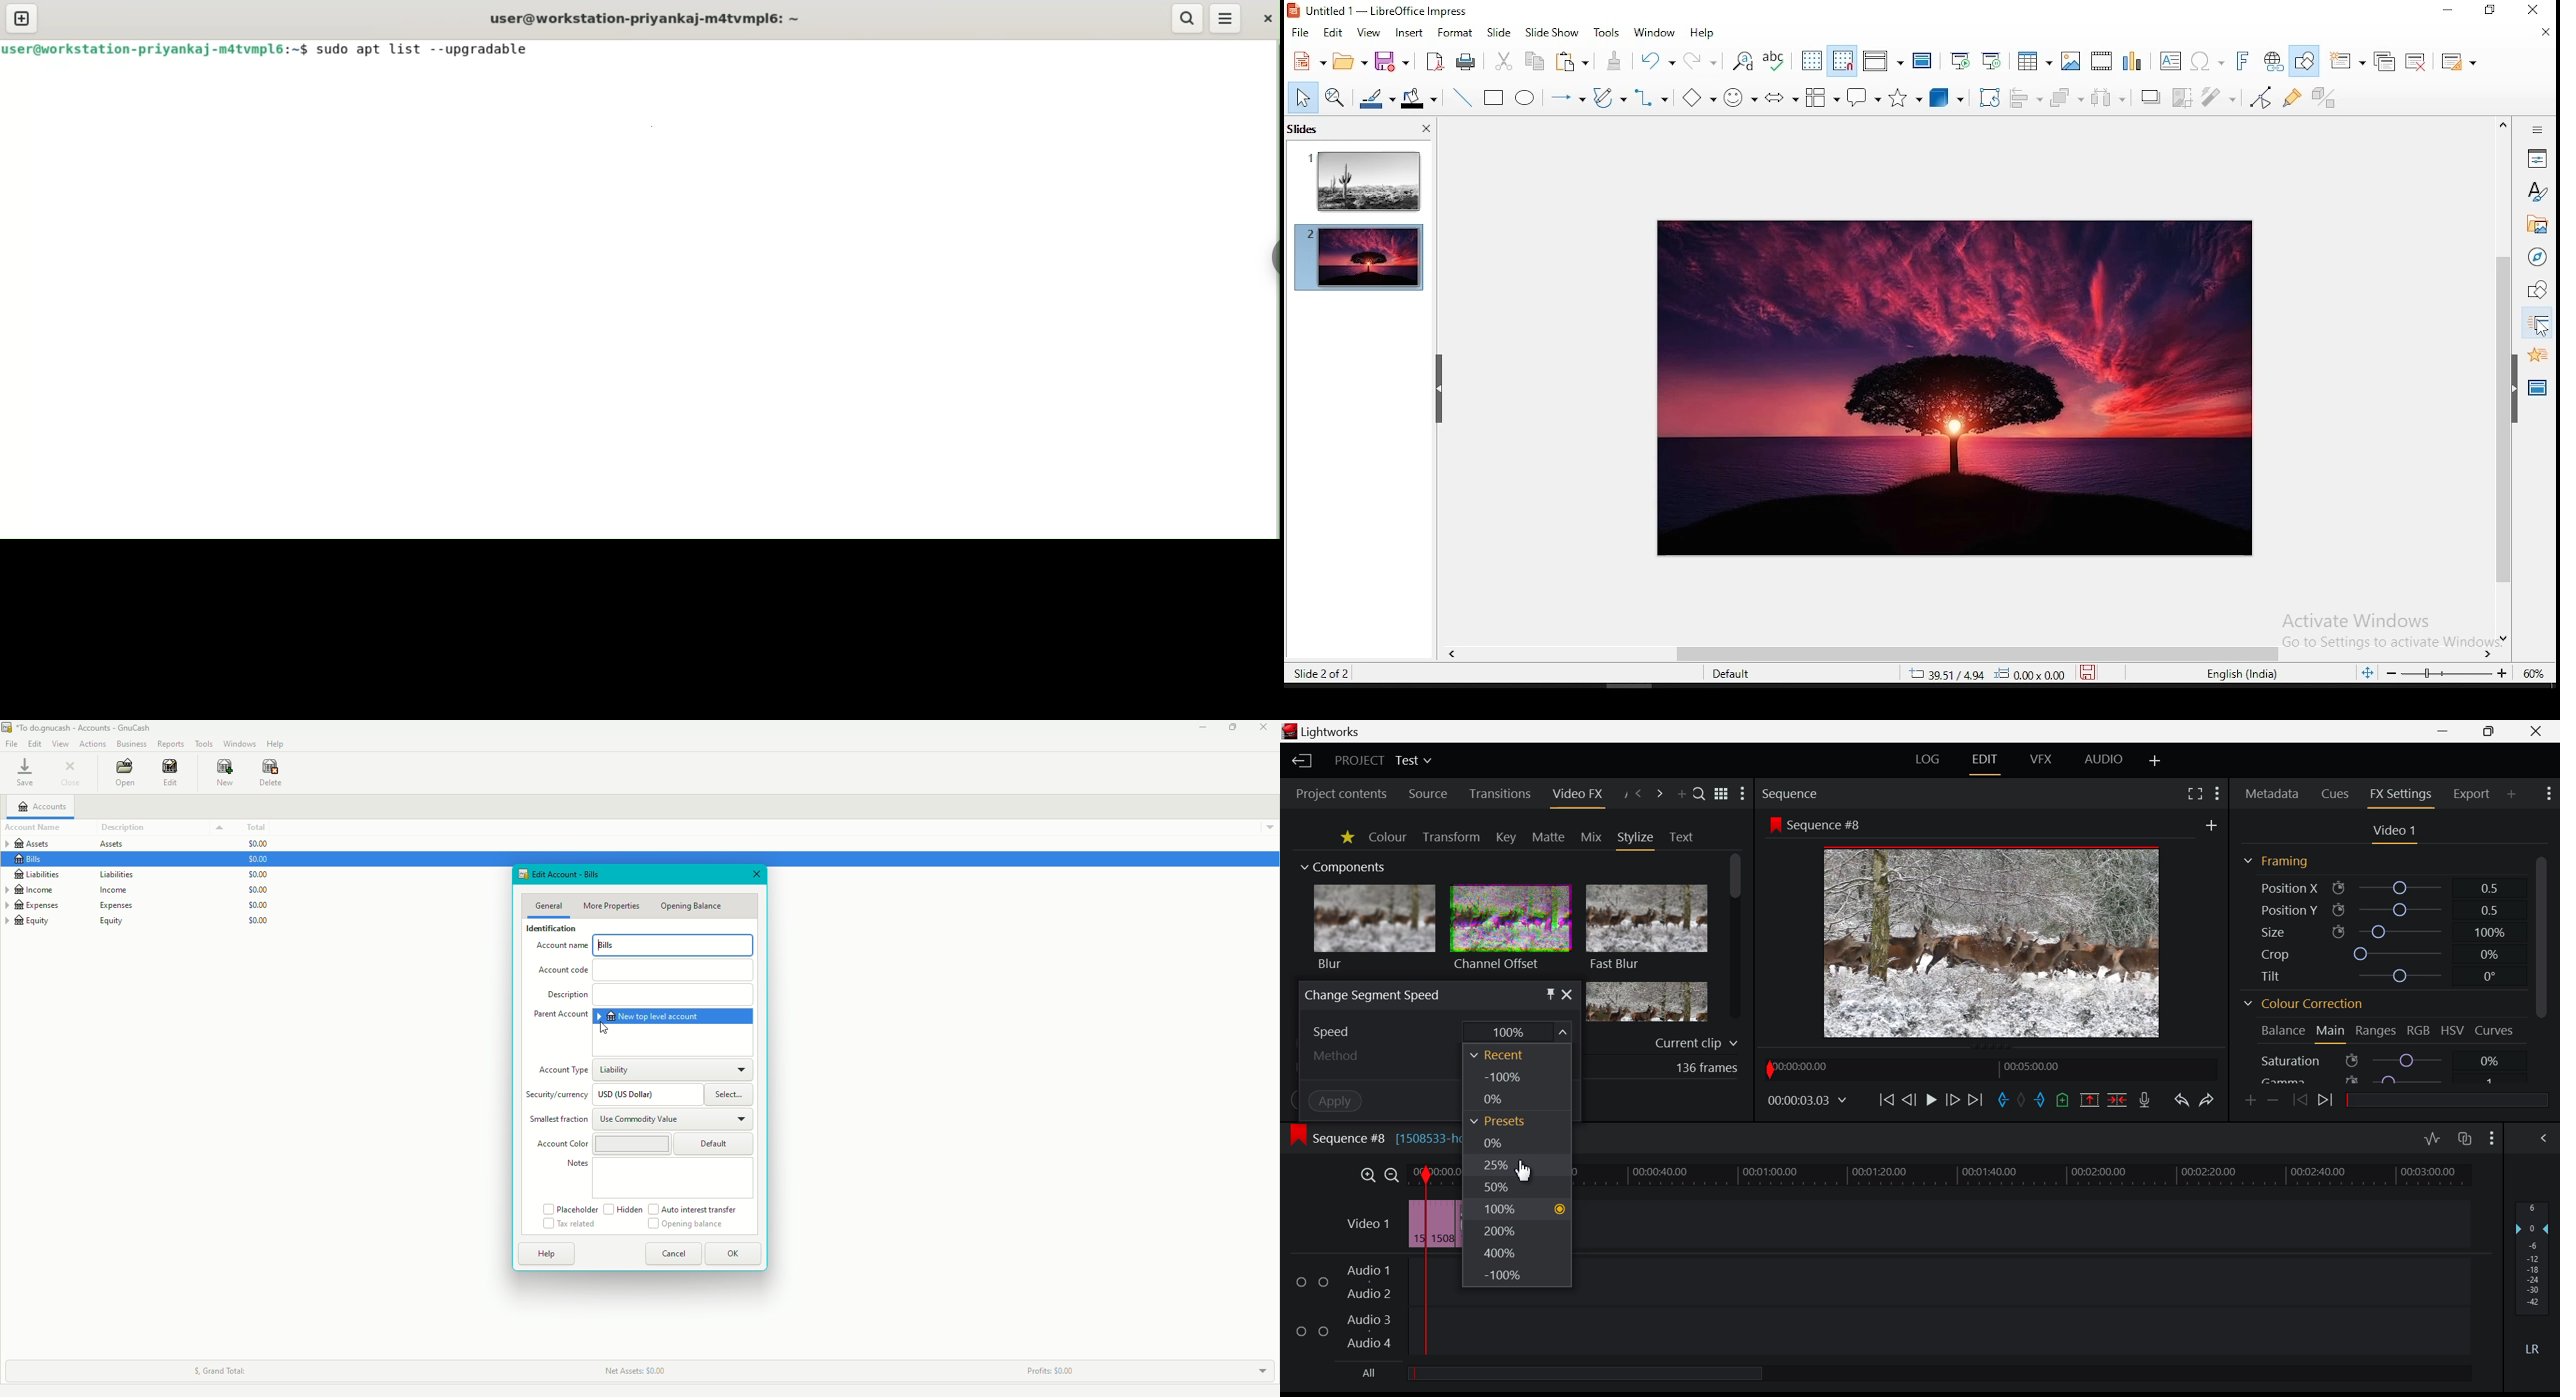 This screenshot has width=2576, height=1400. I want to click on Position X, so click(2381, 887).